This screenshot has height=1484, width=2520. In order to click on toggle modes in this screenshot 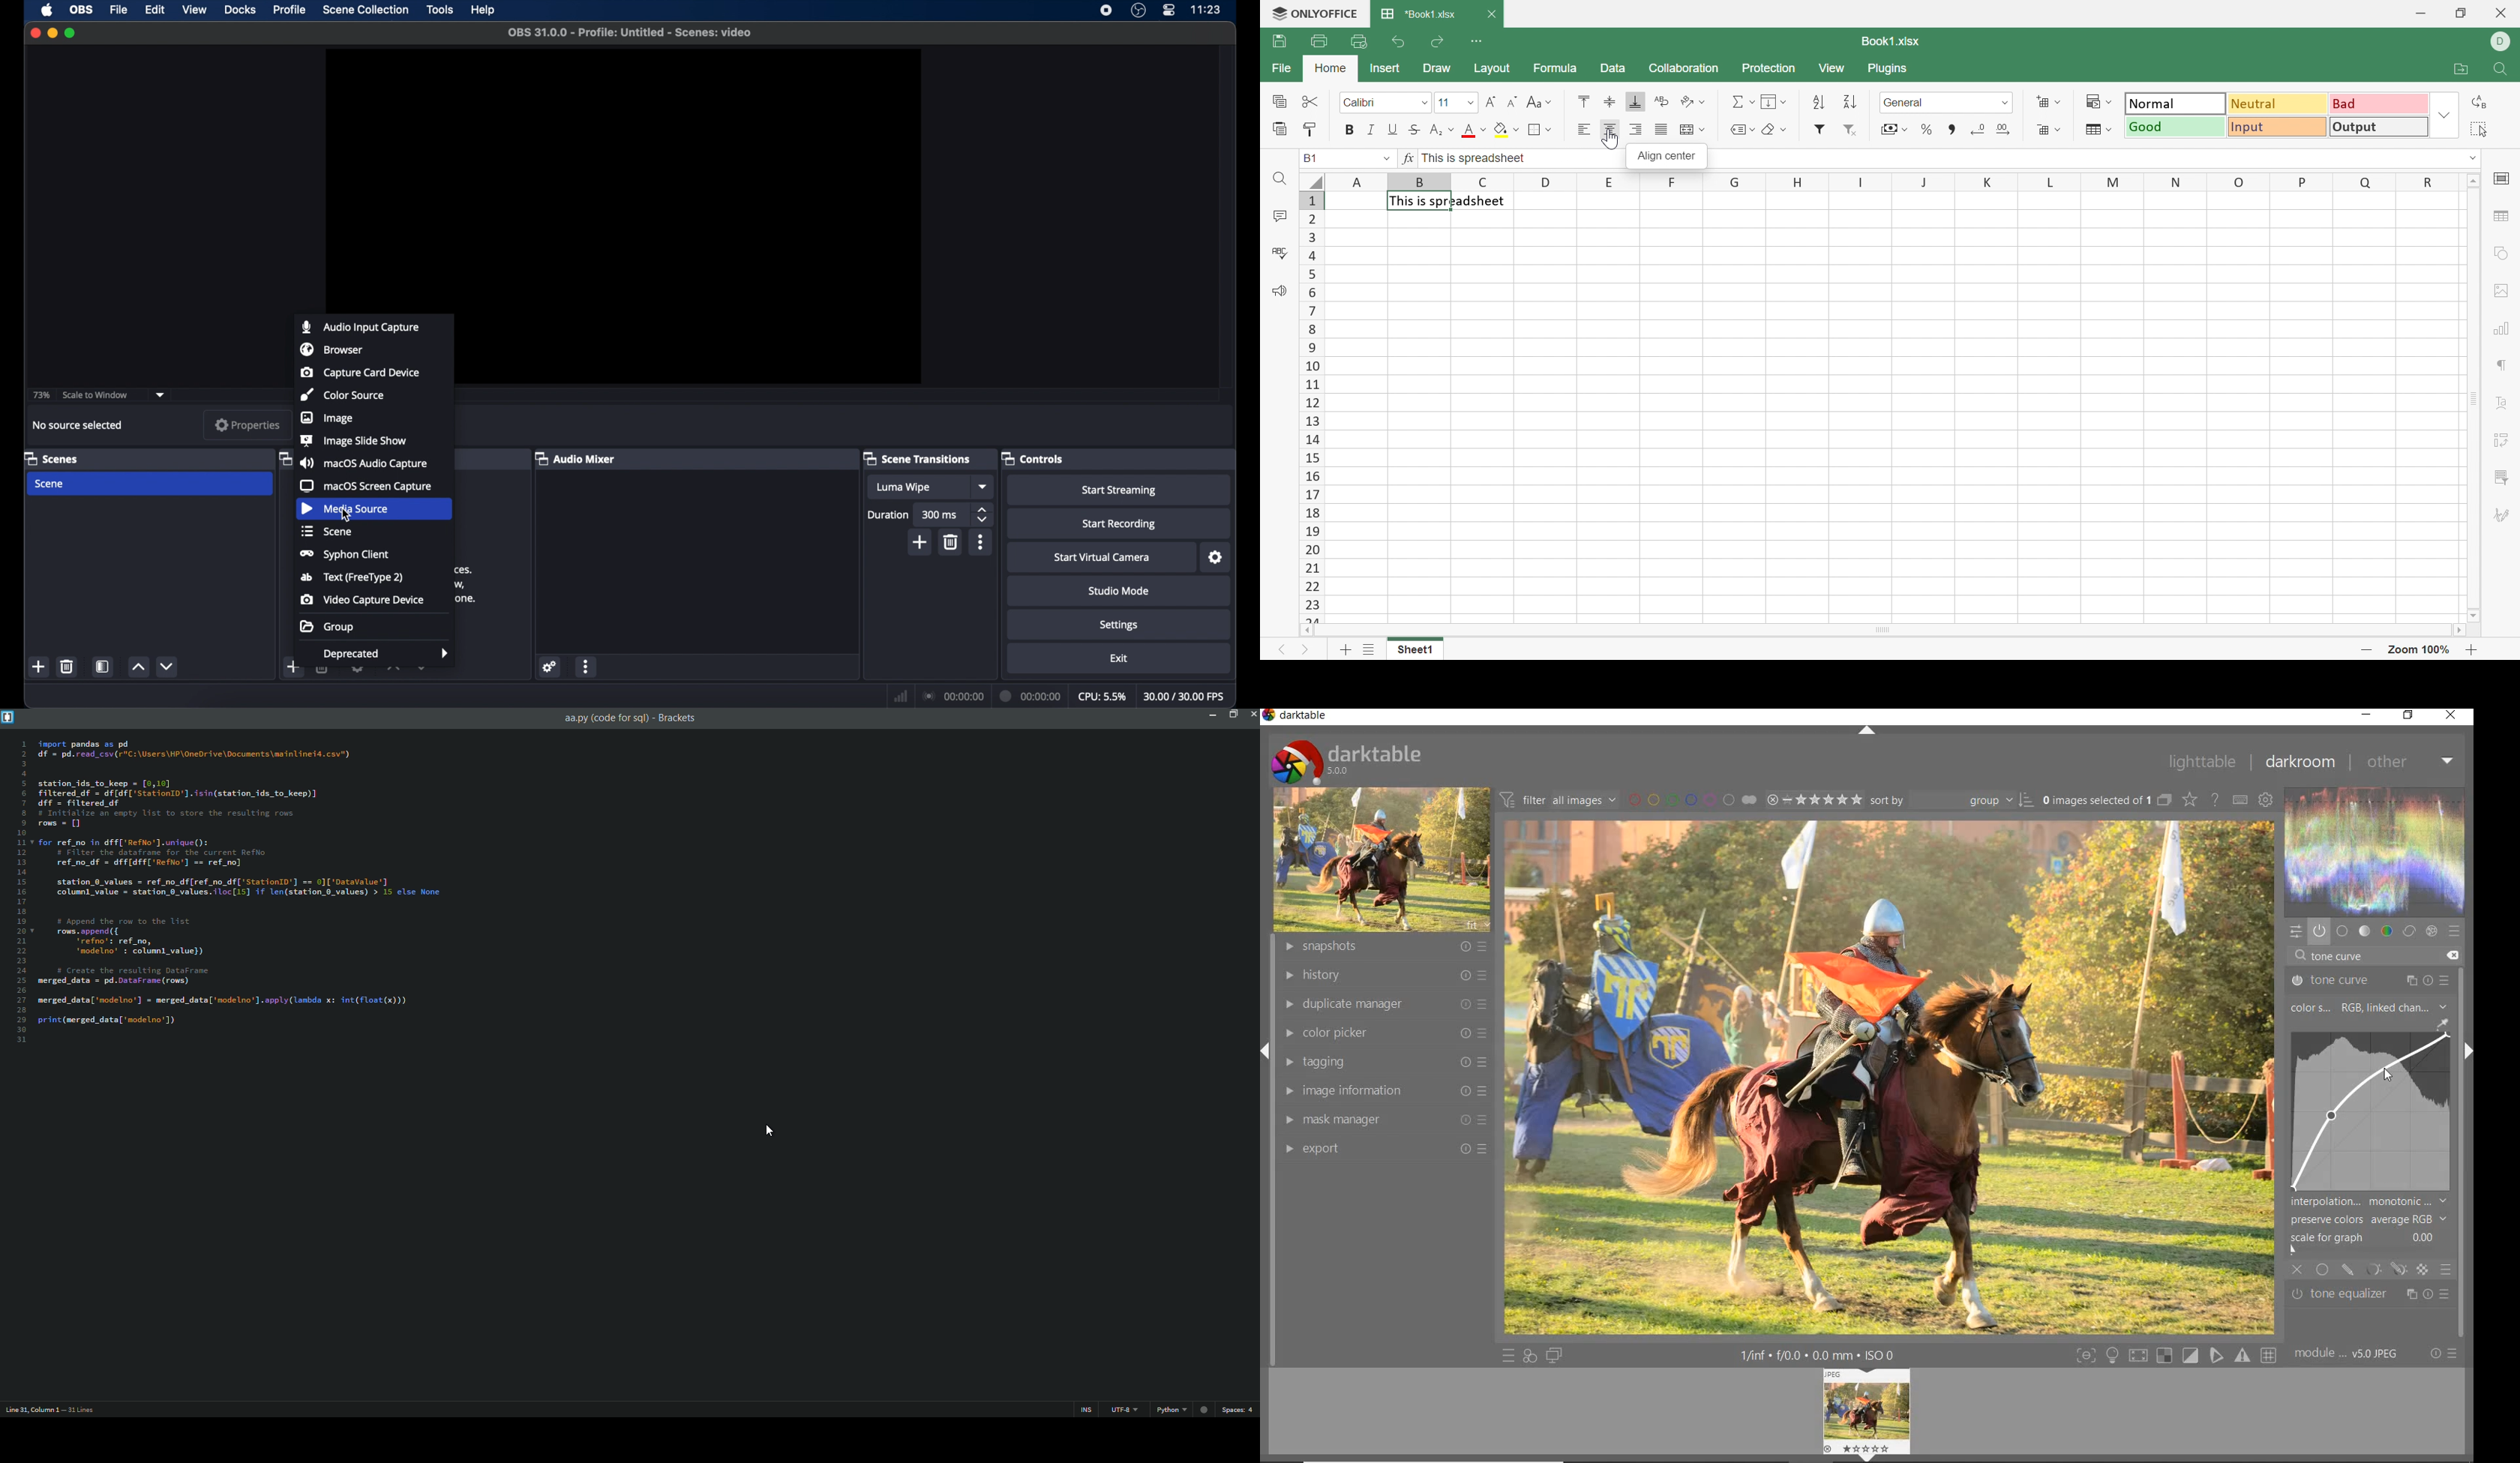, I will do `click(2173, 1355)`.